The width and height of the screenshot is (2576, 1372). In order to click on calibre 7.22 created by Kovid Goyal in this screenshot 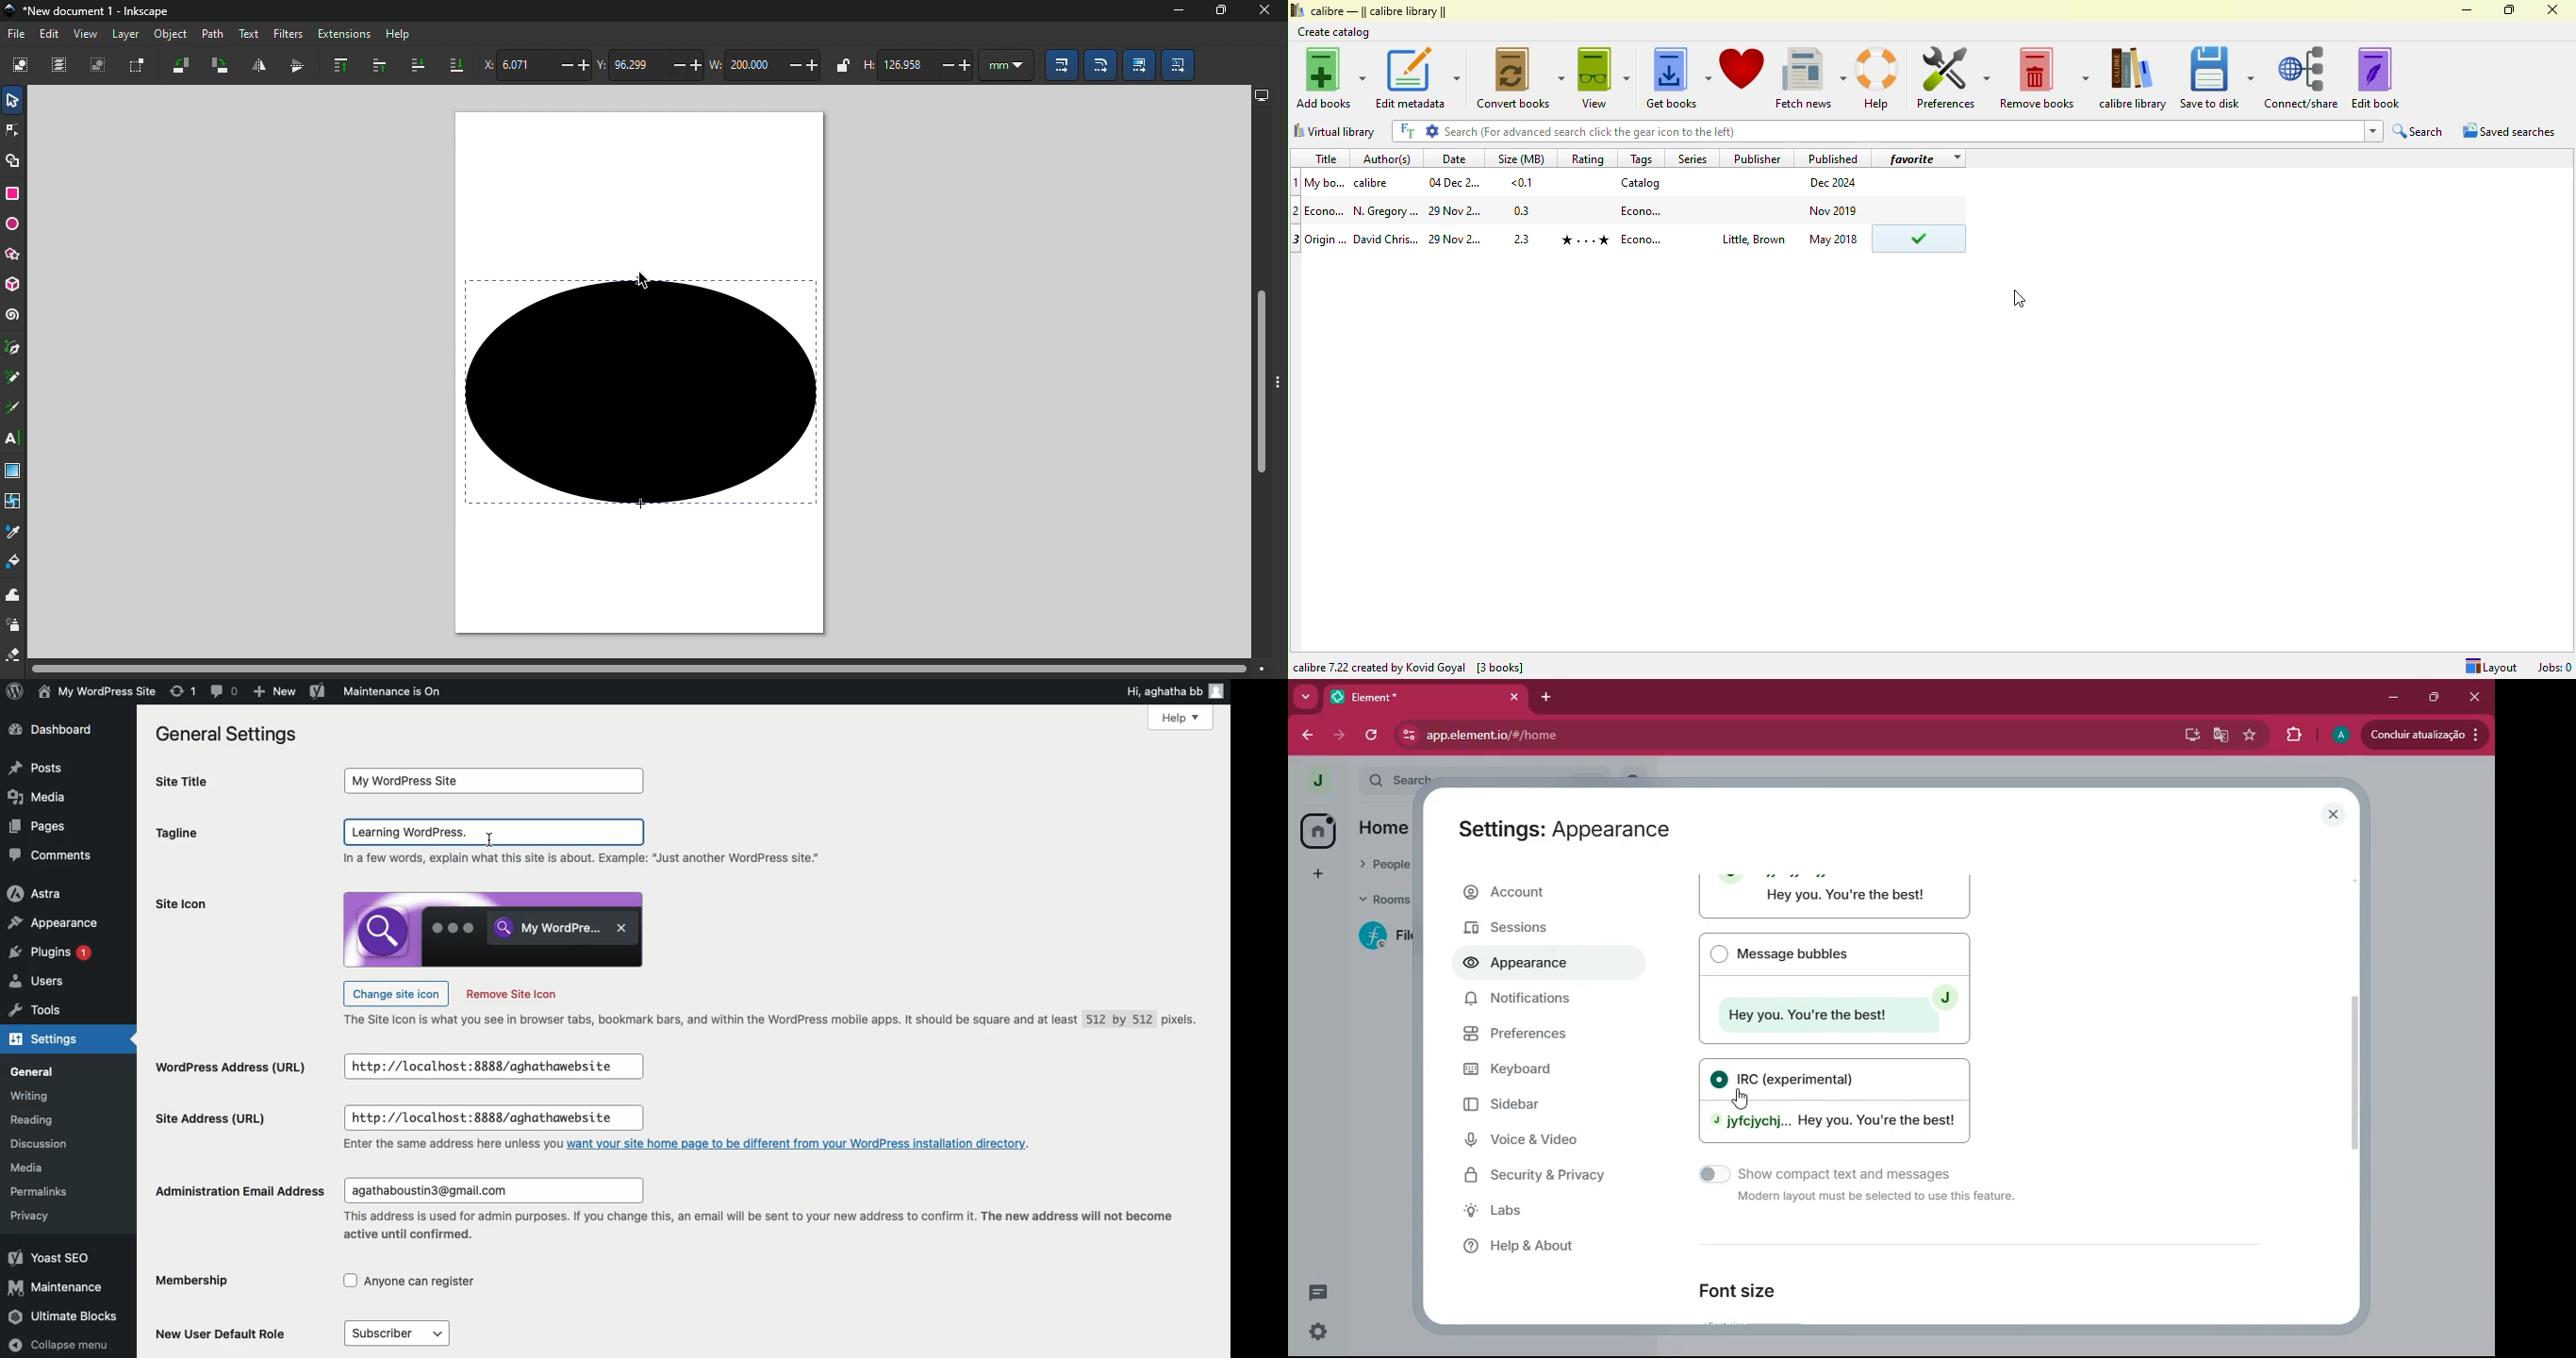, I will do `click(1379, 668)`.